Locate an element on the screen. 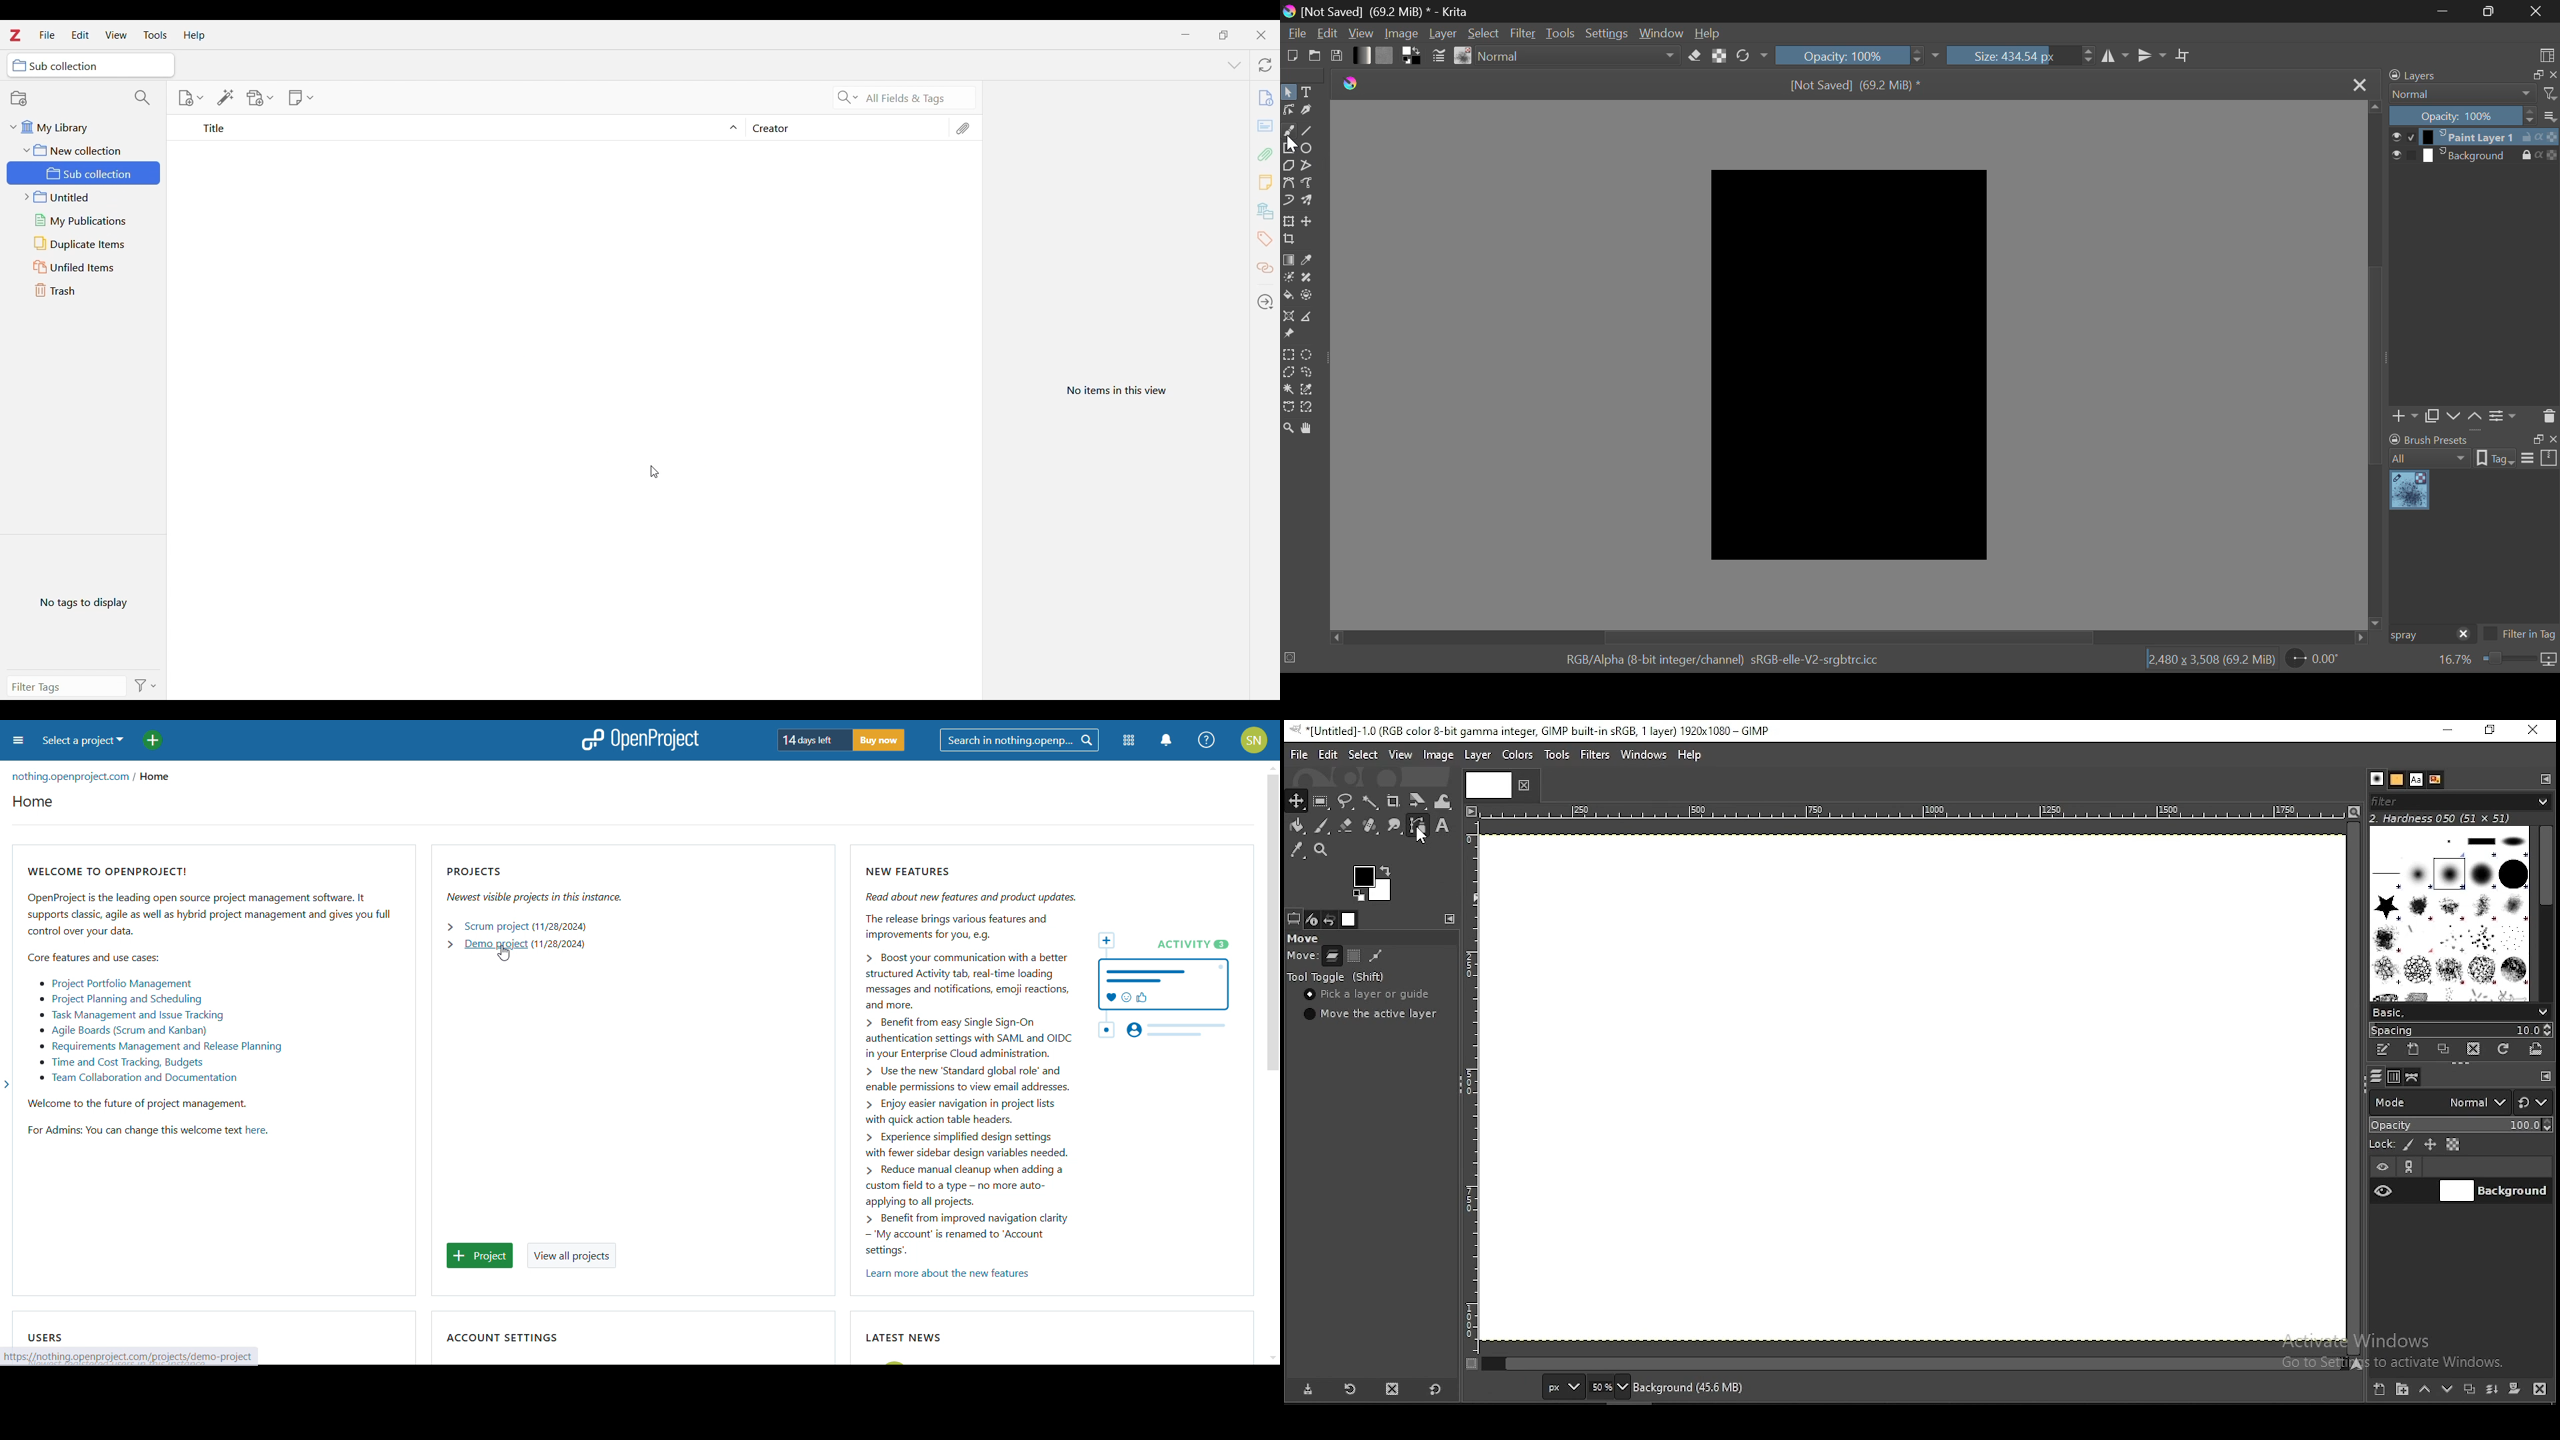 This screenshot has height=1456, width=2576. view is located at coordinates (1401, 753).